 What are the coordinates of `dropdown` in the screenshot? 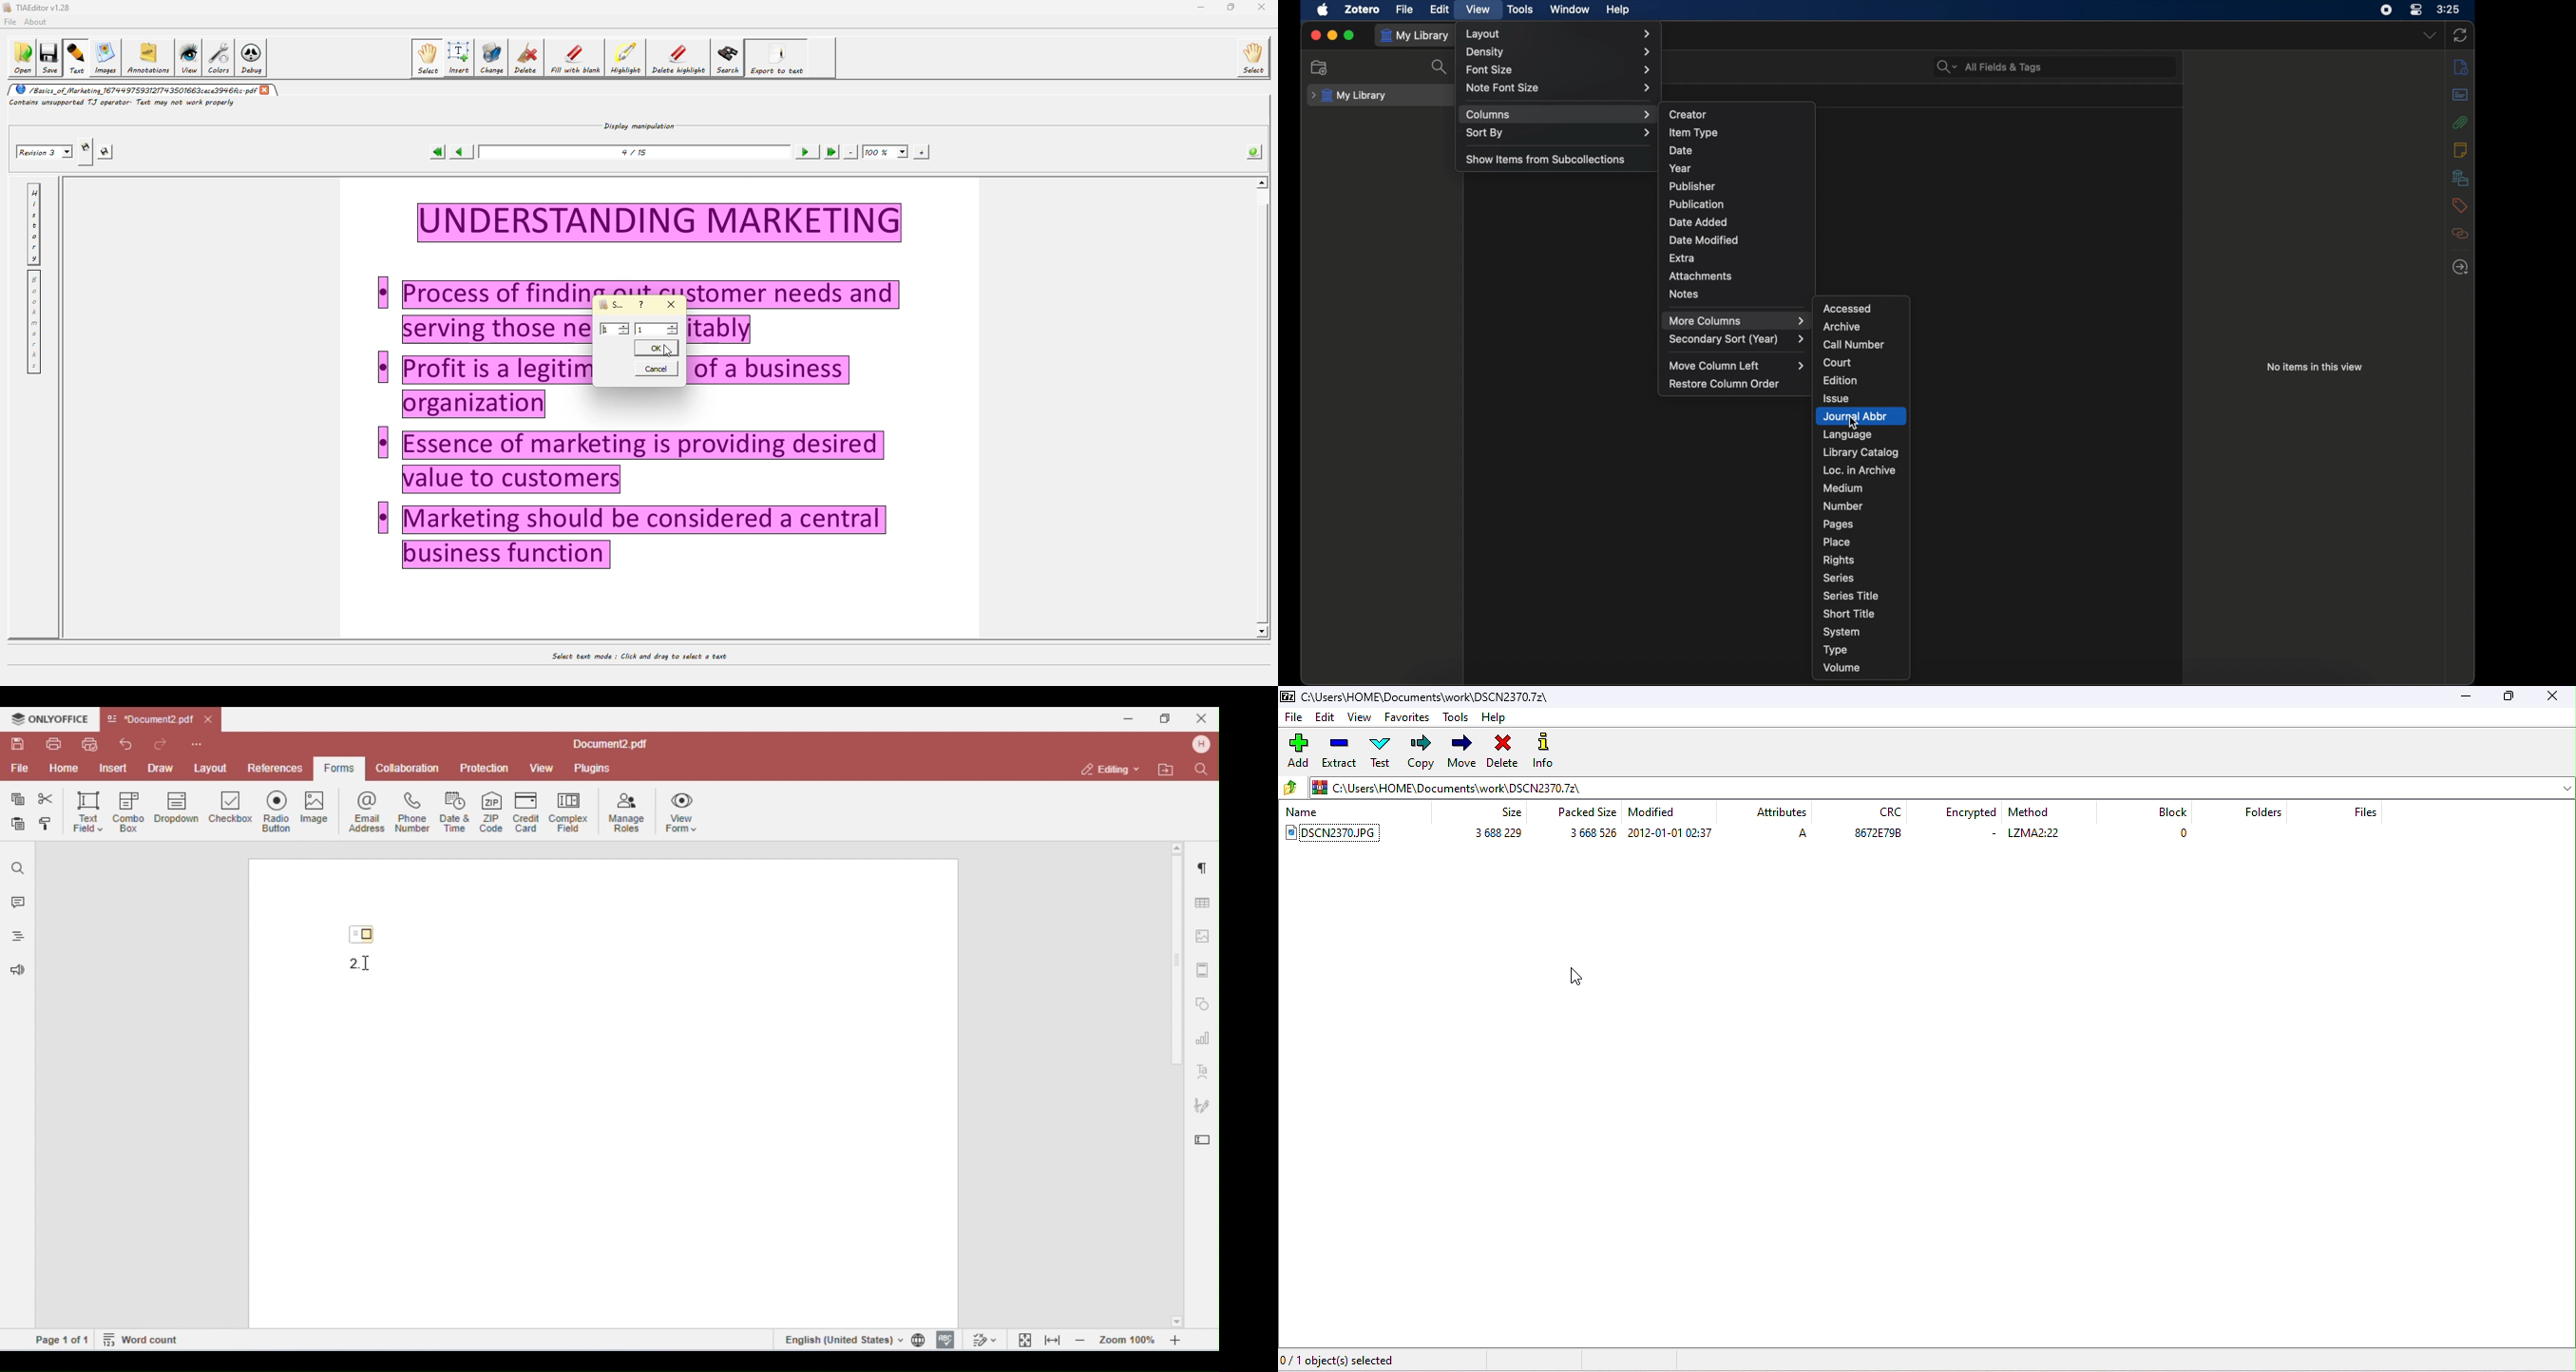 It's located at (2429, 36).